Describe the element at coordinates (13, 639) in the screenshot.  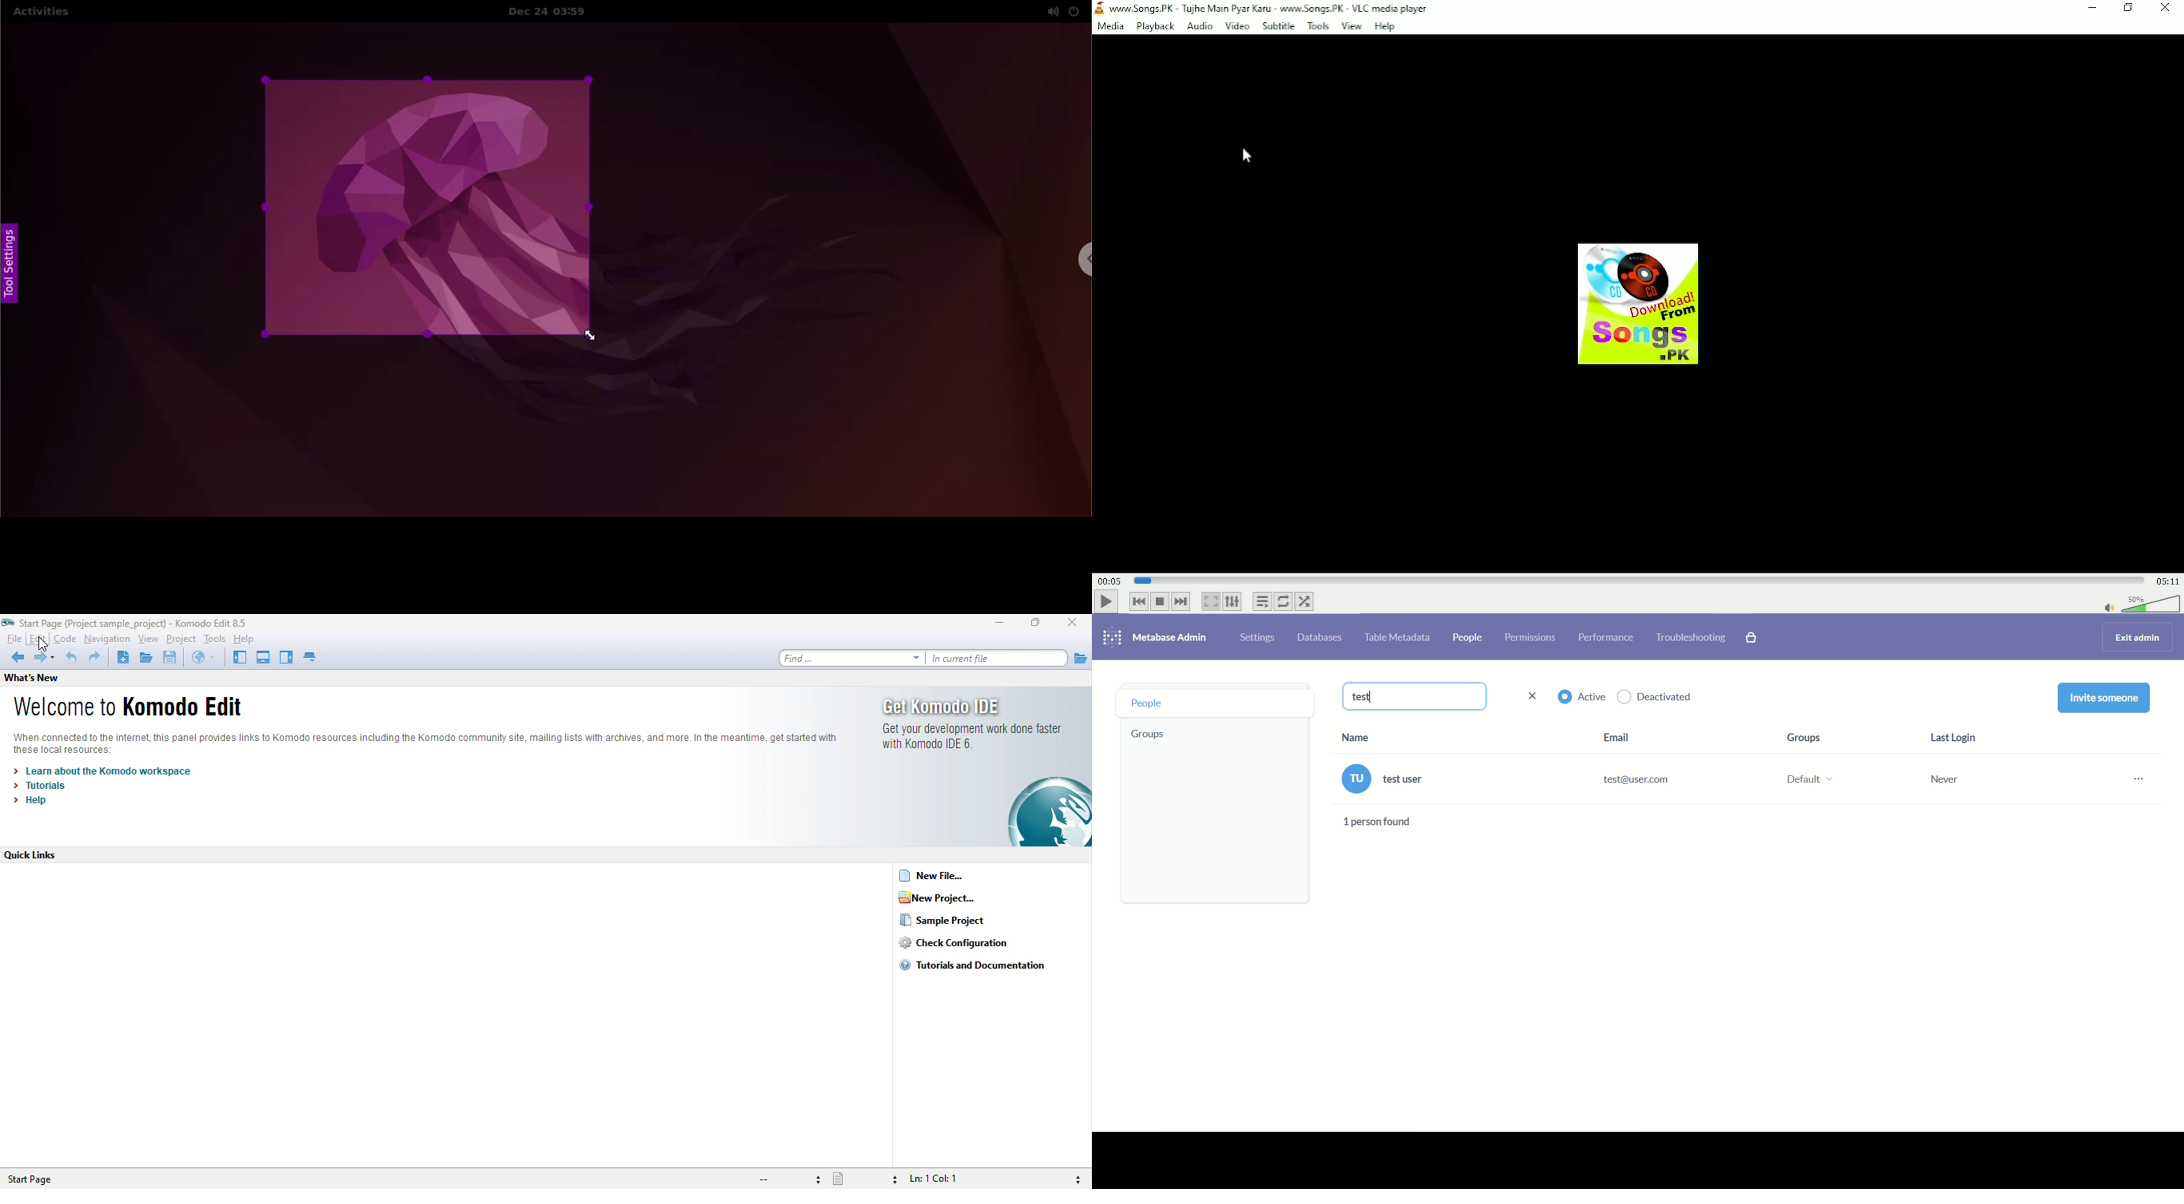
I see `file` at that location.